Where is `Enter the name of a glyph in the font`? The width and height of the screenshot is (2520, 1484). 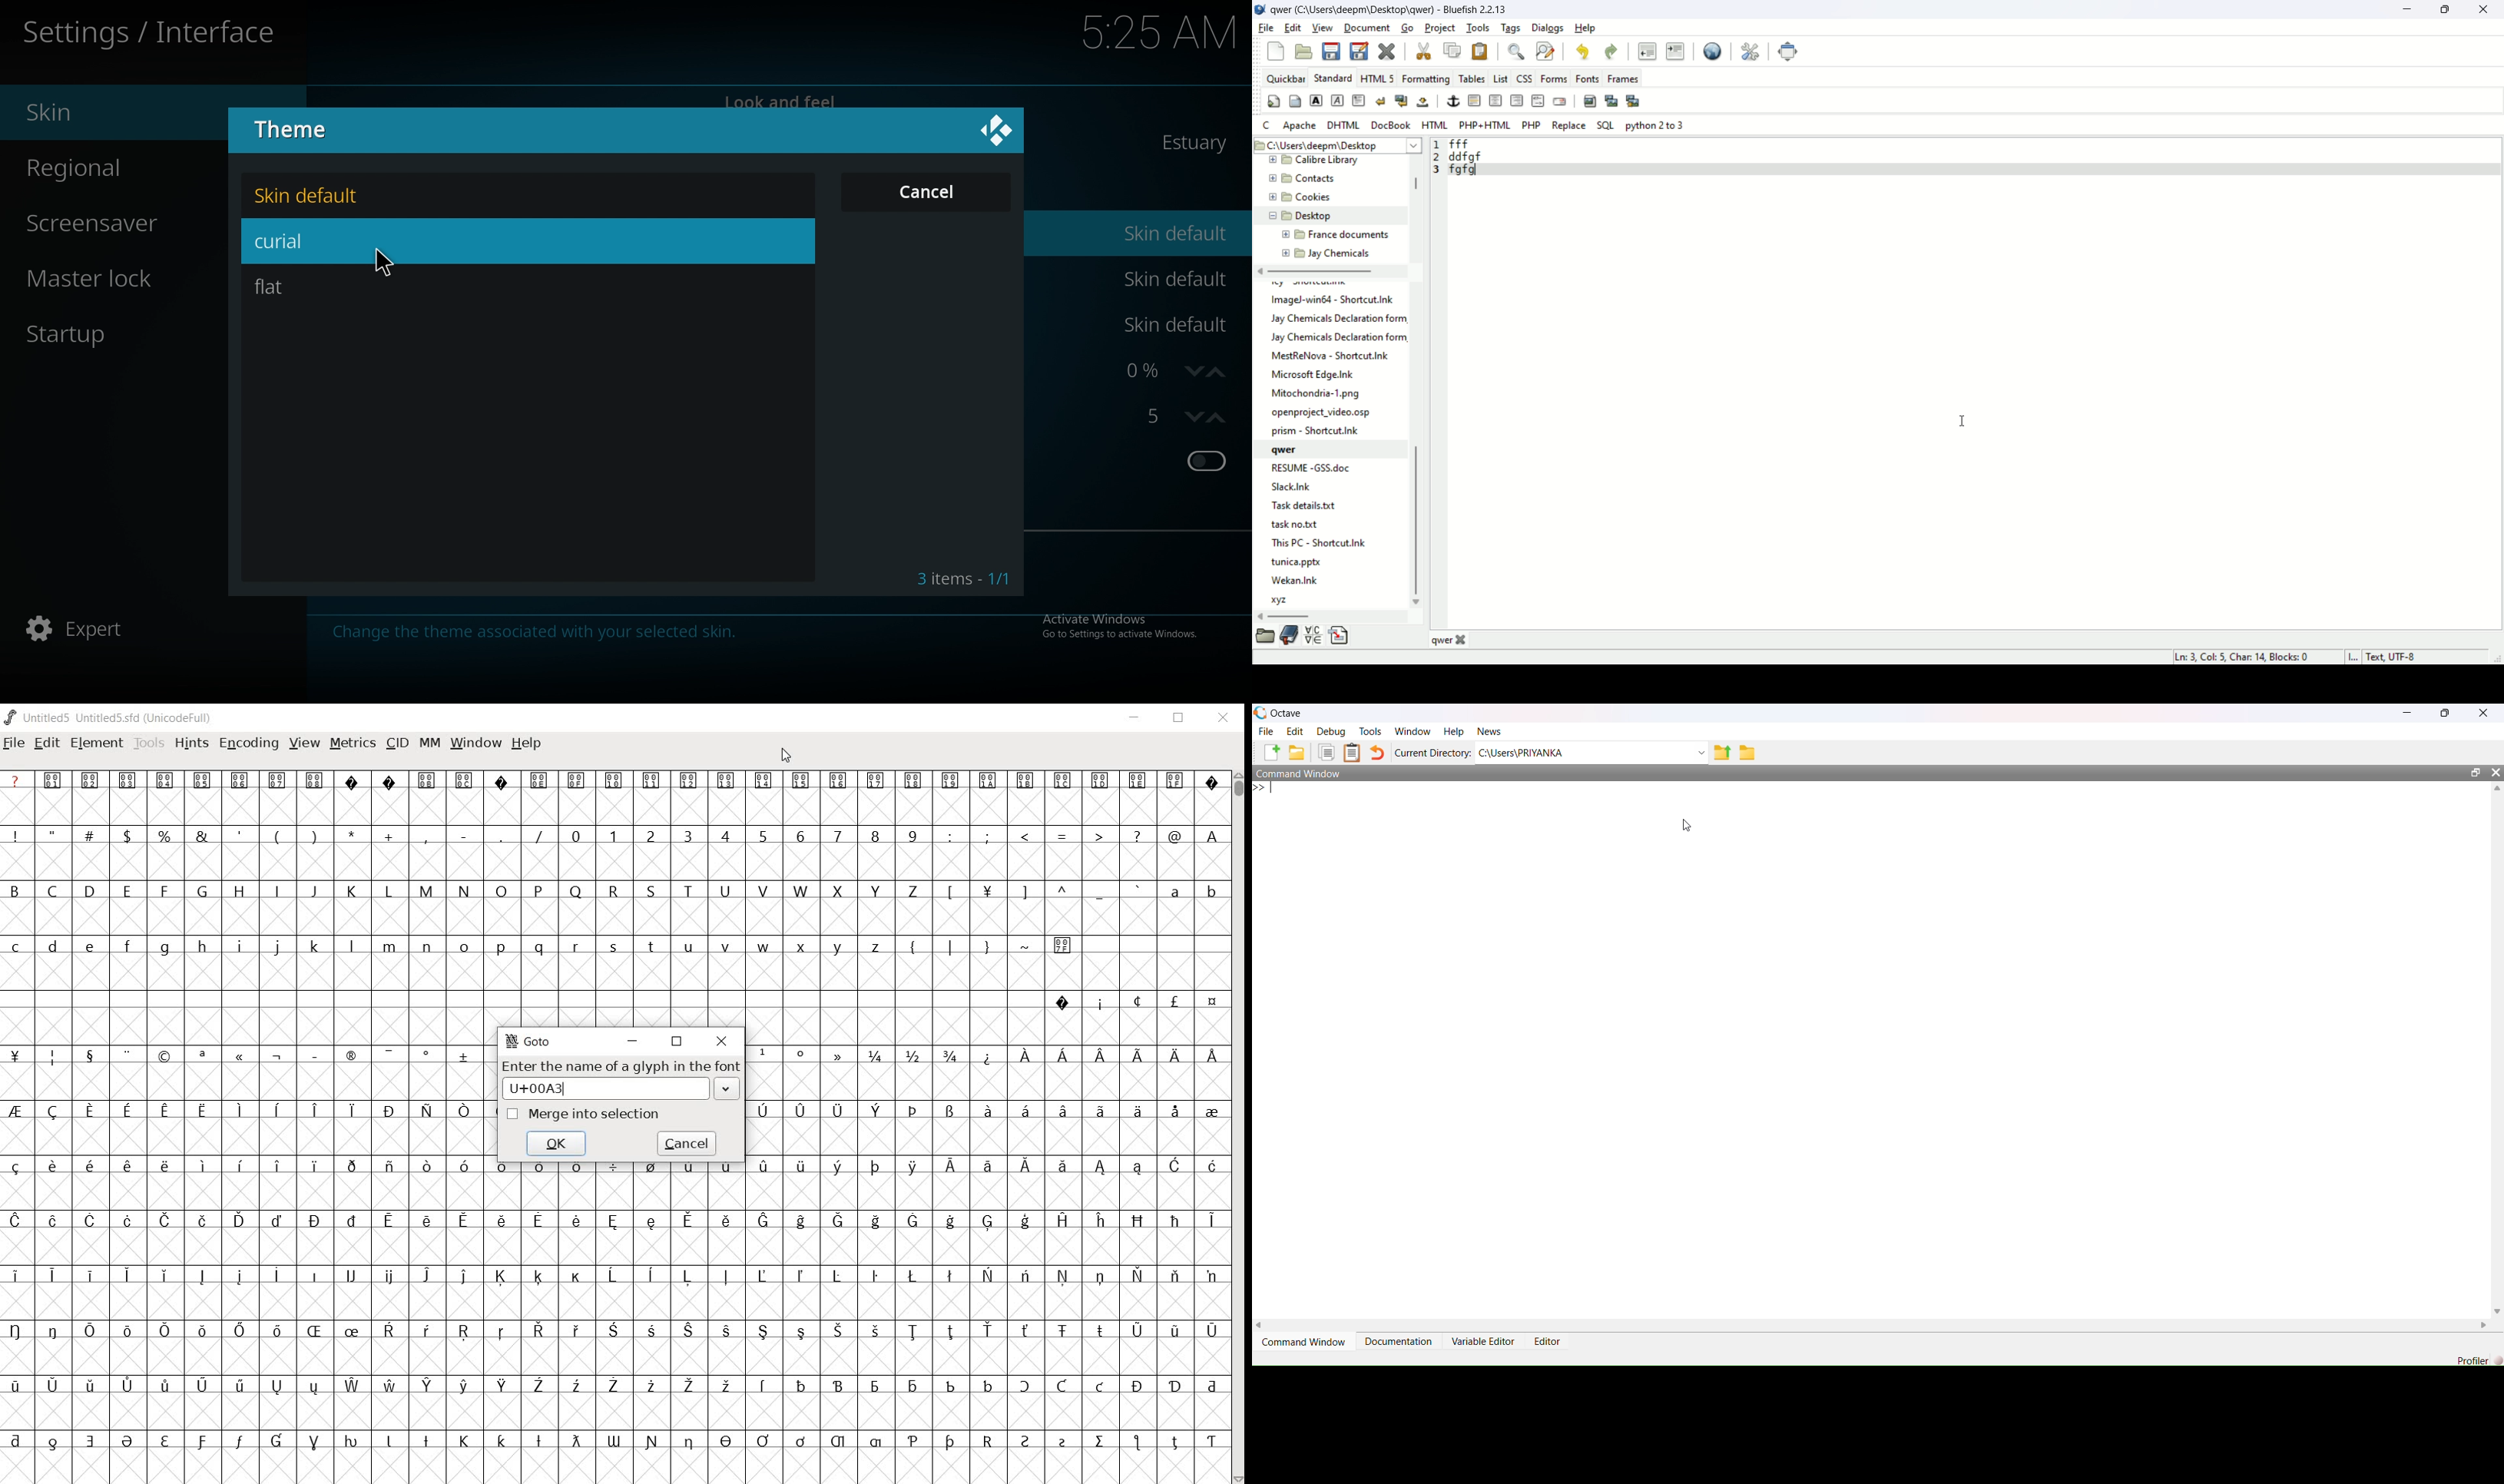
Enter the name of a glyph in the font is located at coordinates (619, 1066).